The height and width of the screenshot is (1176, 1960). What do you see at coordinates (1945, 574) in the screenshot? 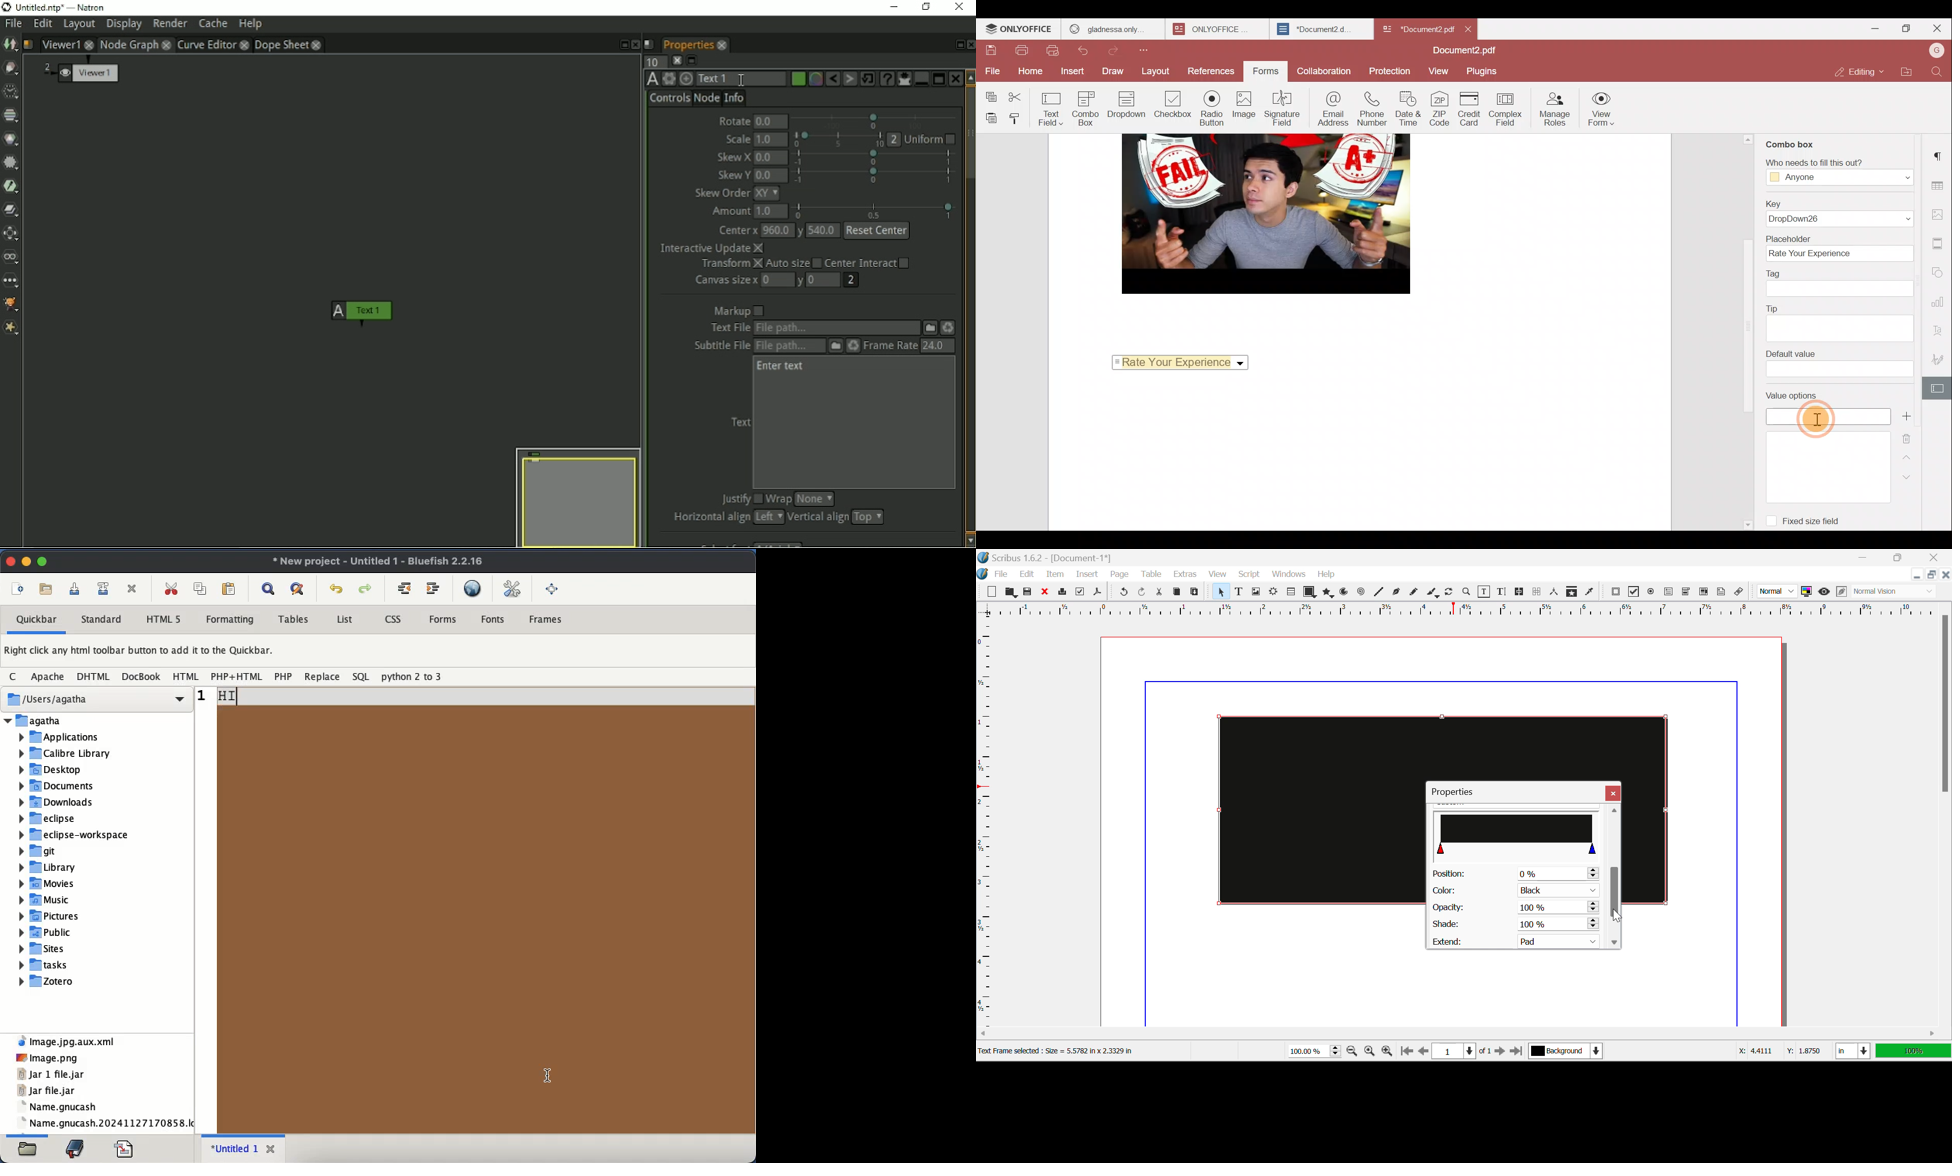
I see `Close` at bounding box center [1945, 574].